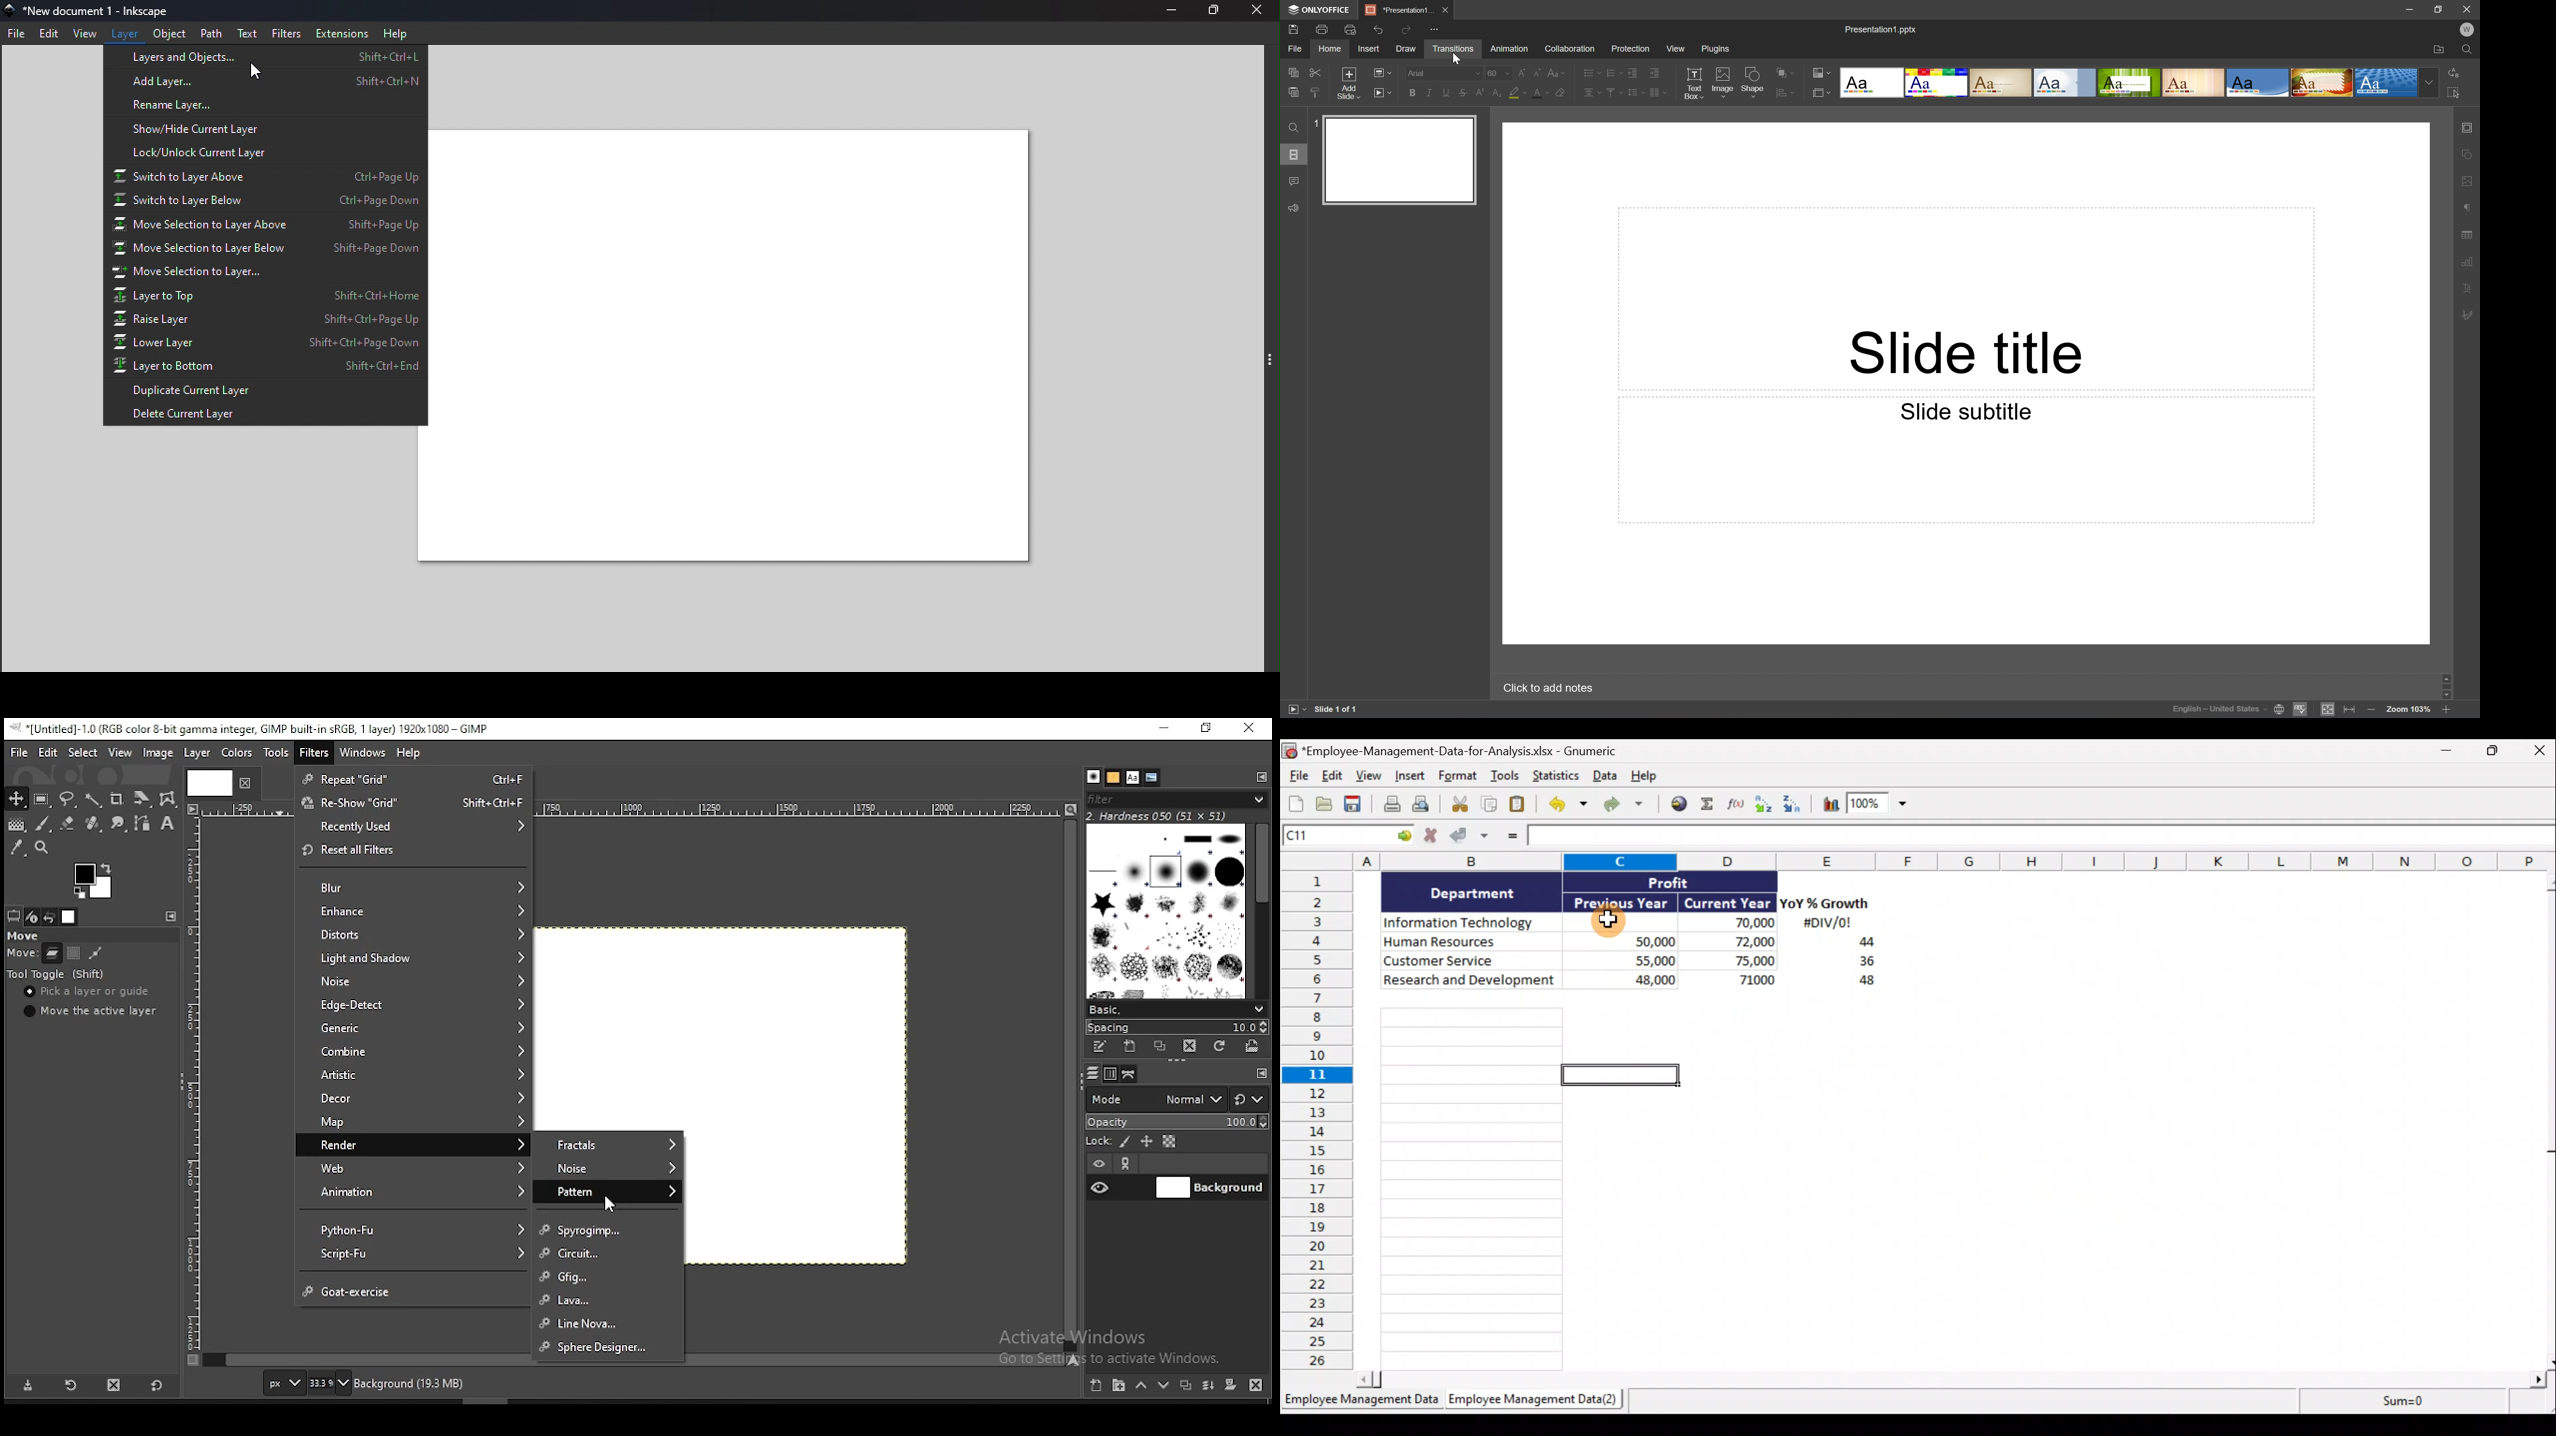  Describe the element at coordinates (122, 1387) in the screenshot. I see `delete tool preset` at that location.